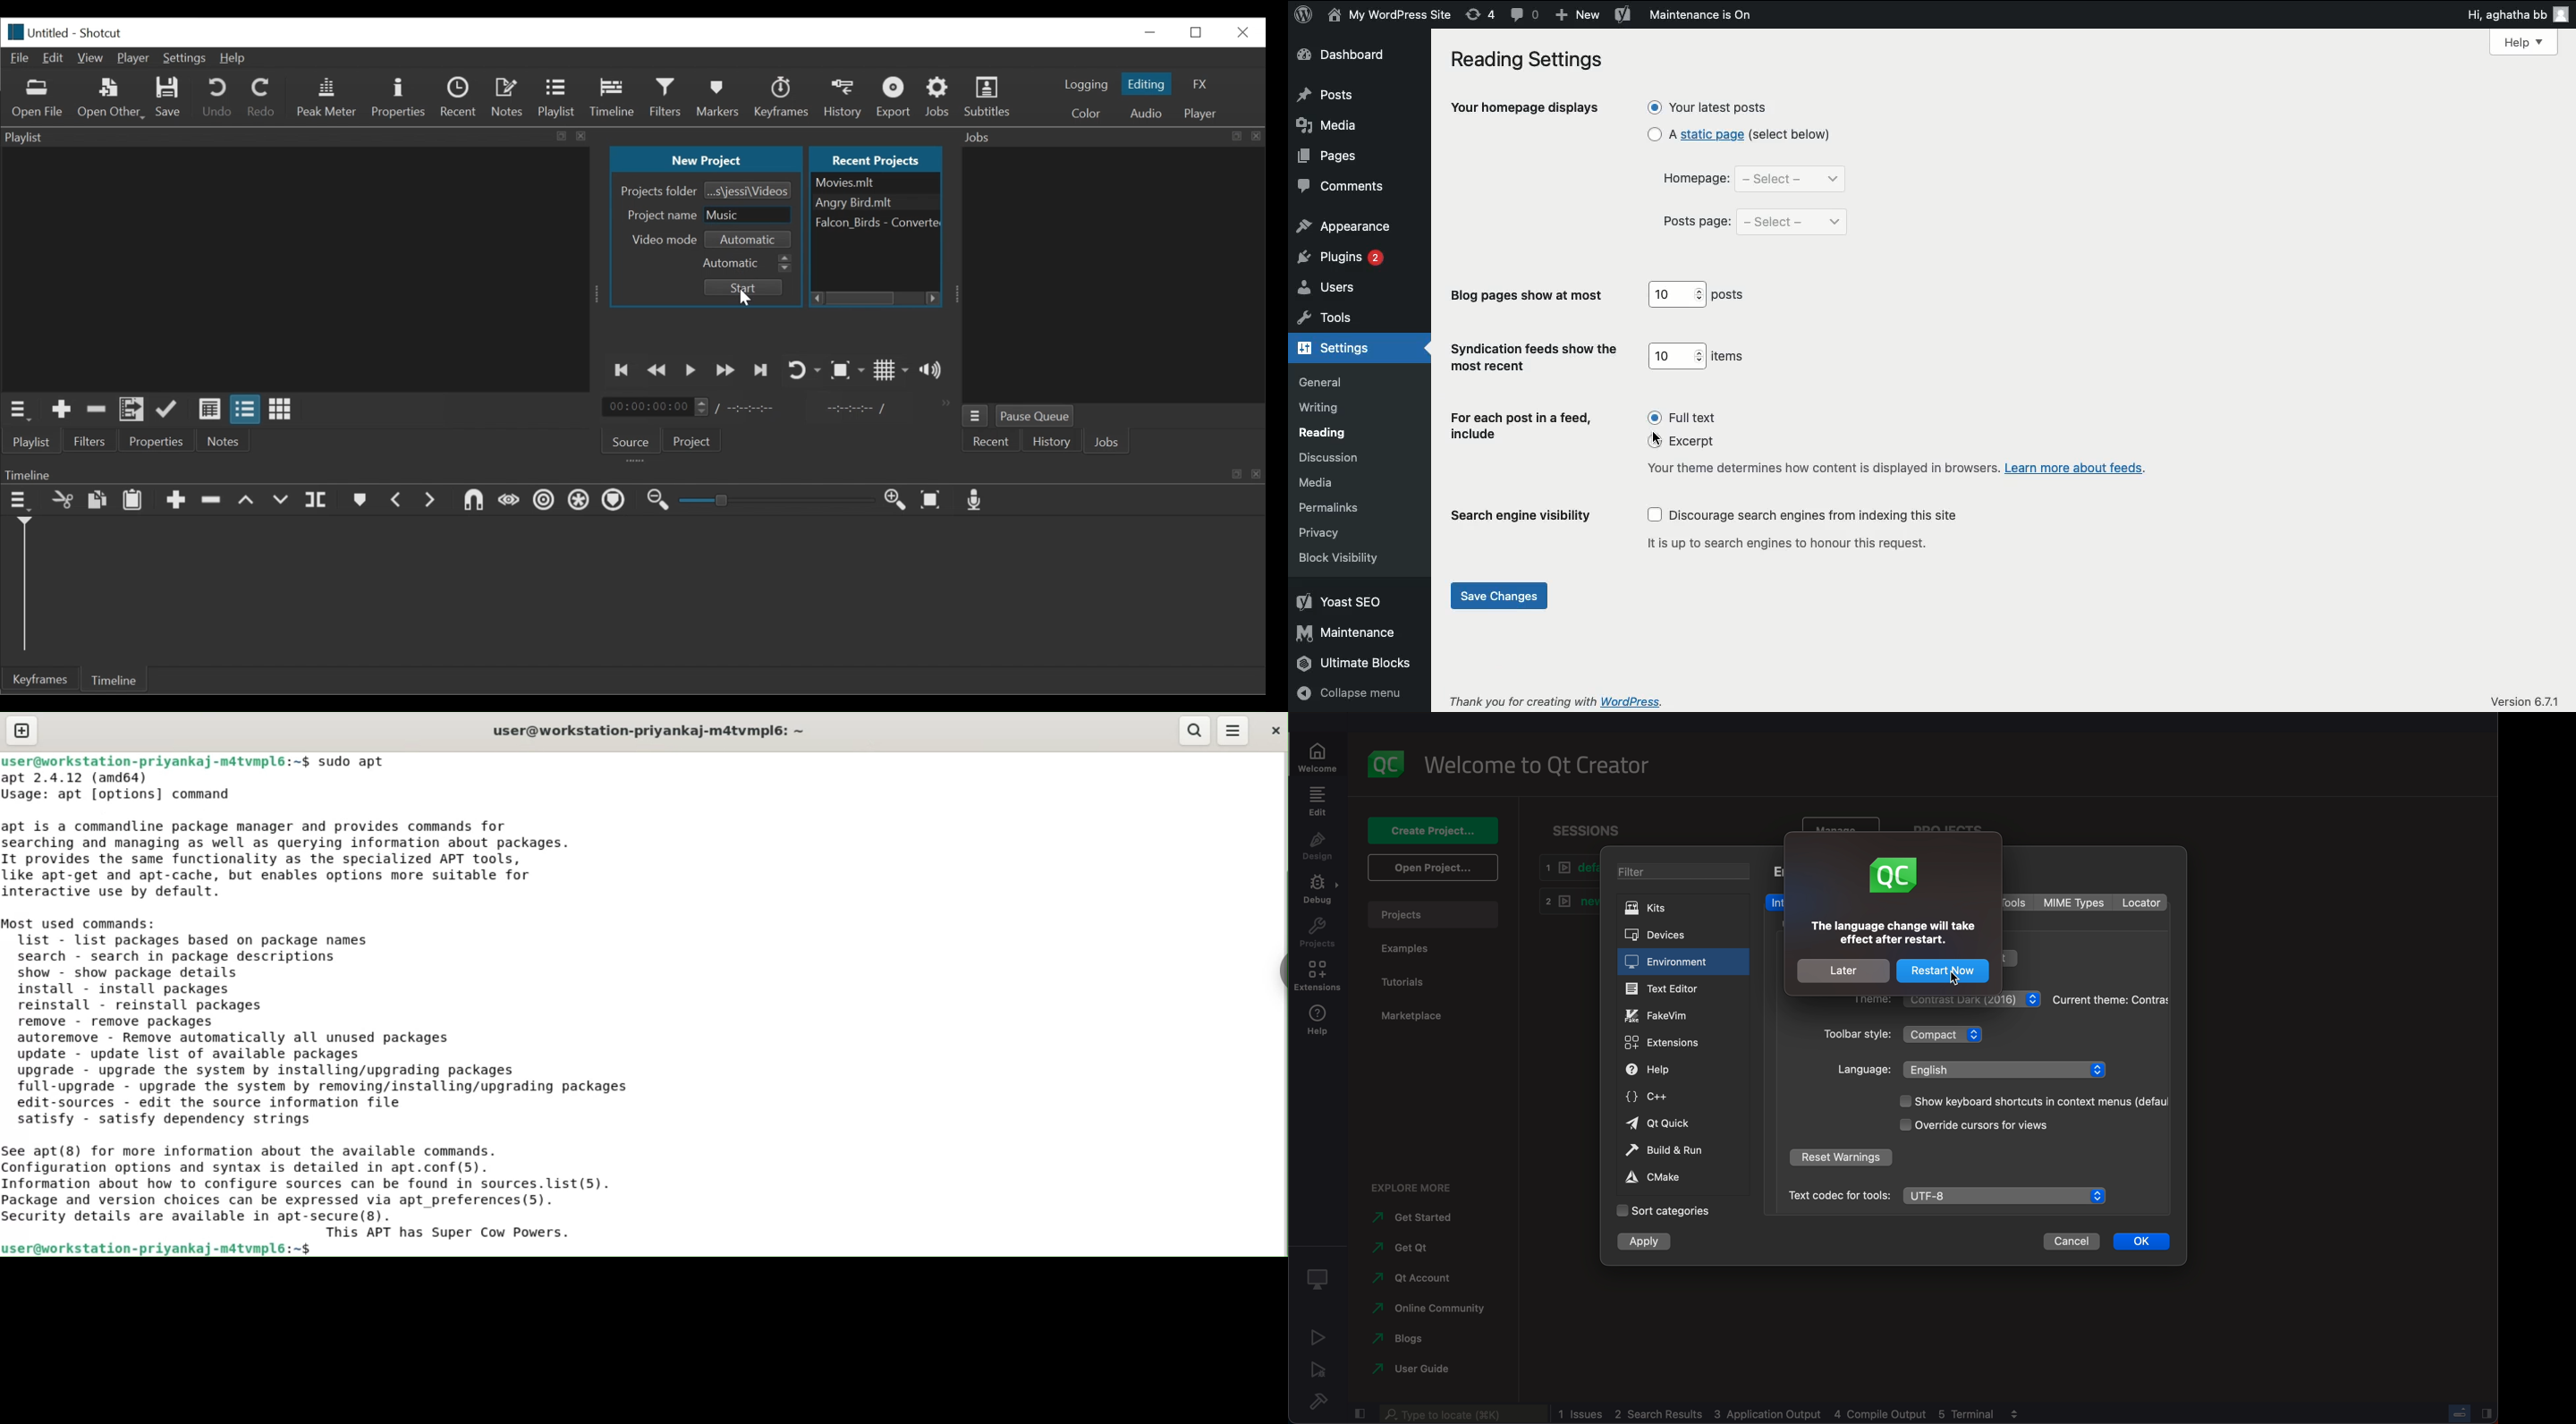  What do you see at coordinates (109, 98) in the screenshot?
I see `Open Other` at bounding box center [109, 98].